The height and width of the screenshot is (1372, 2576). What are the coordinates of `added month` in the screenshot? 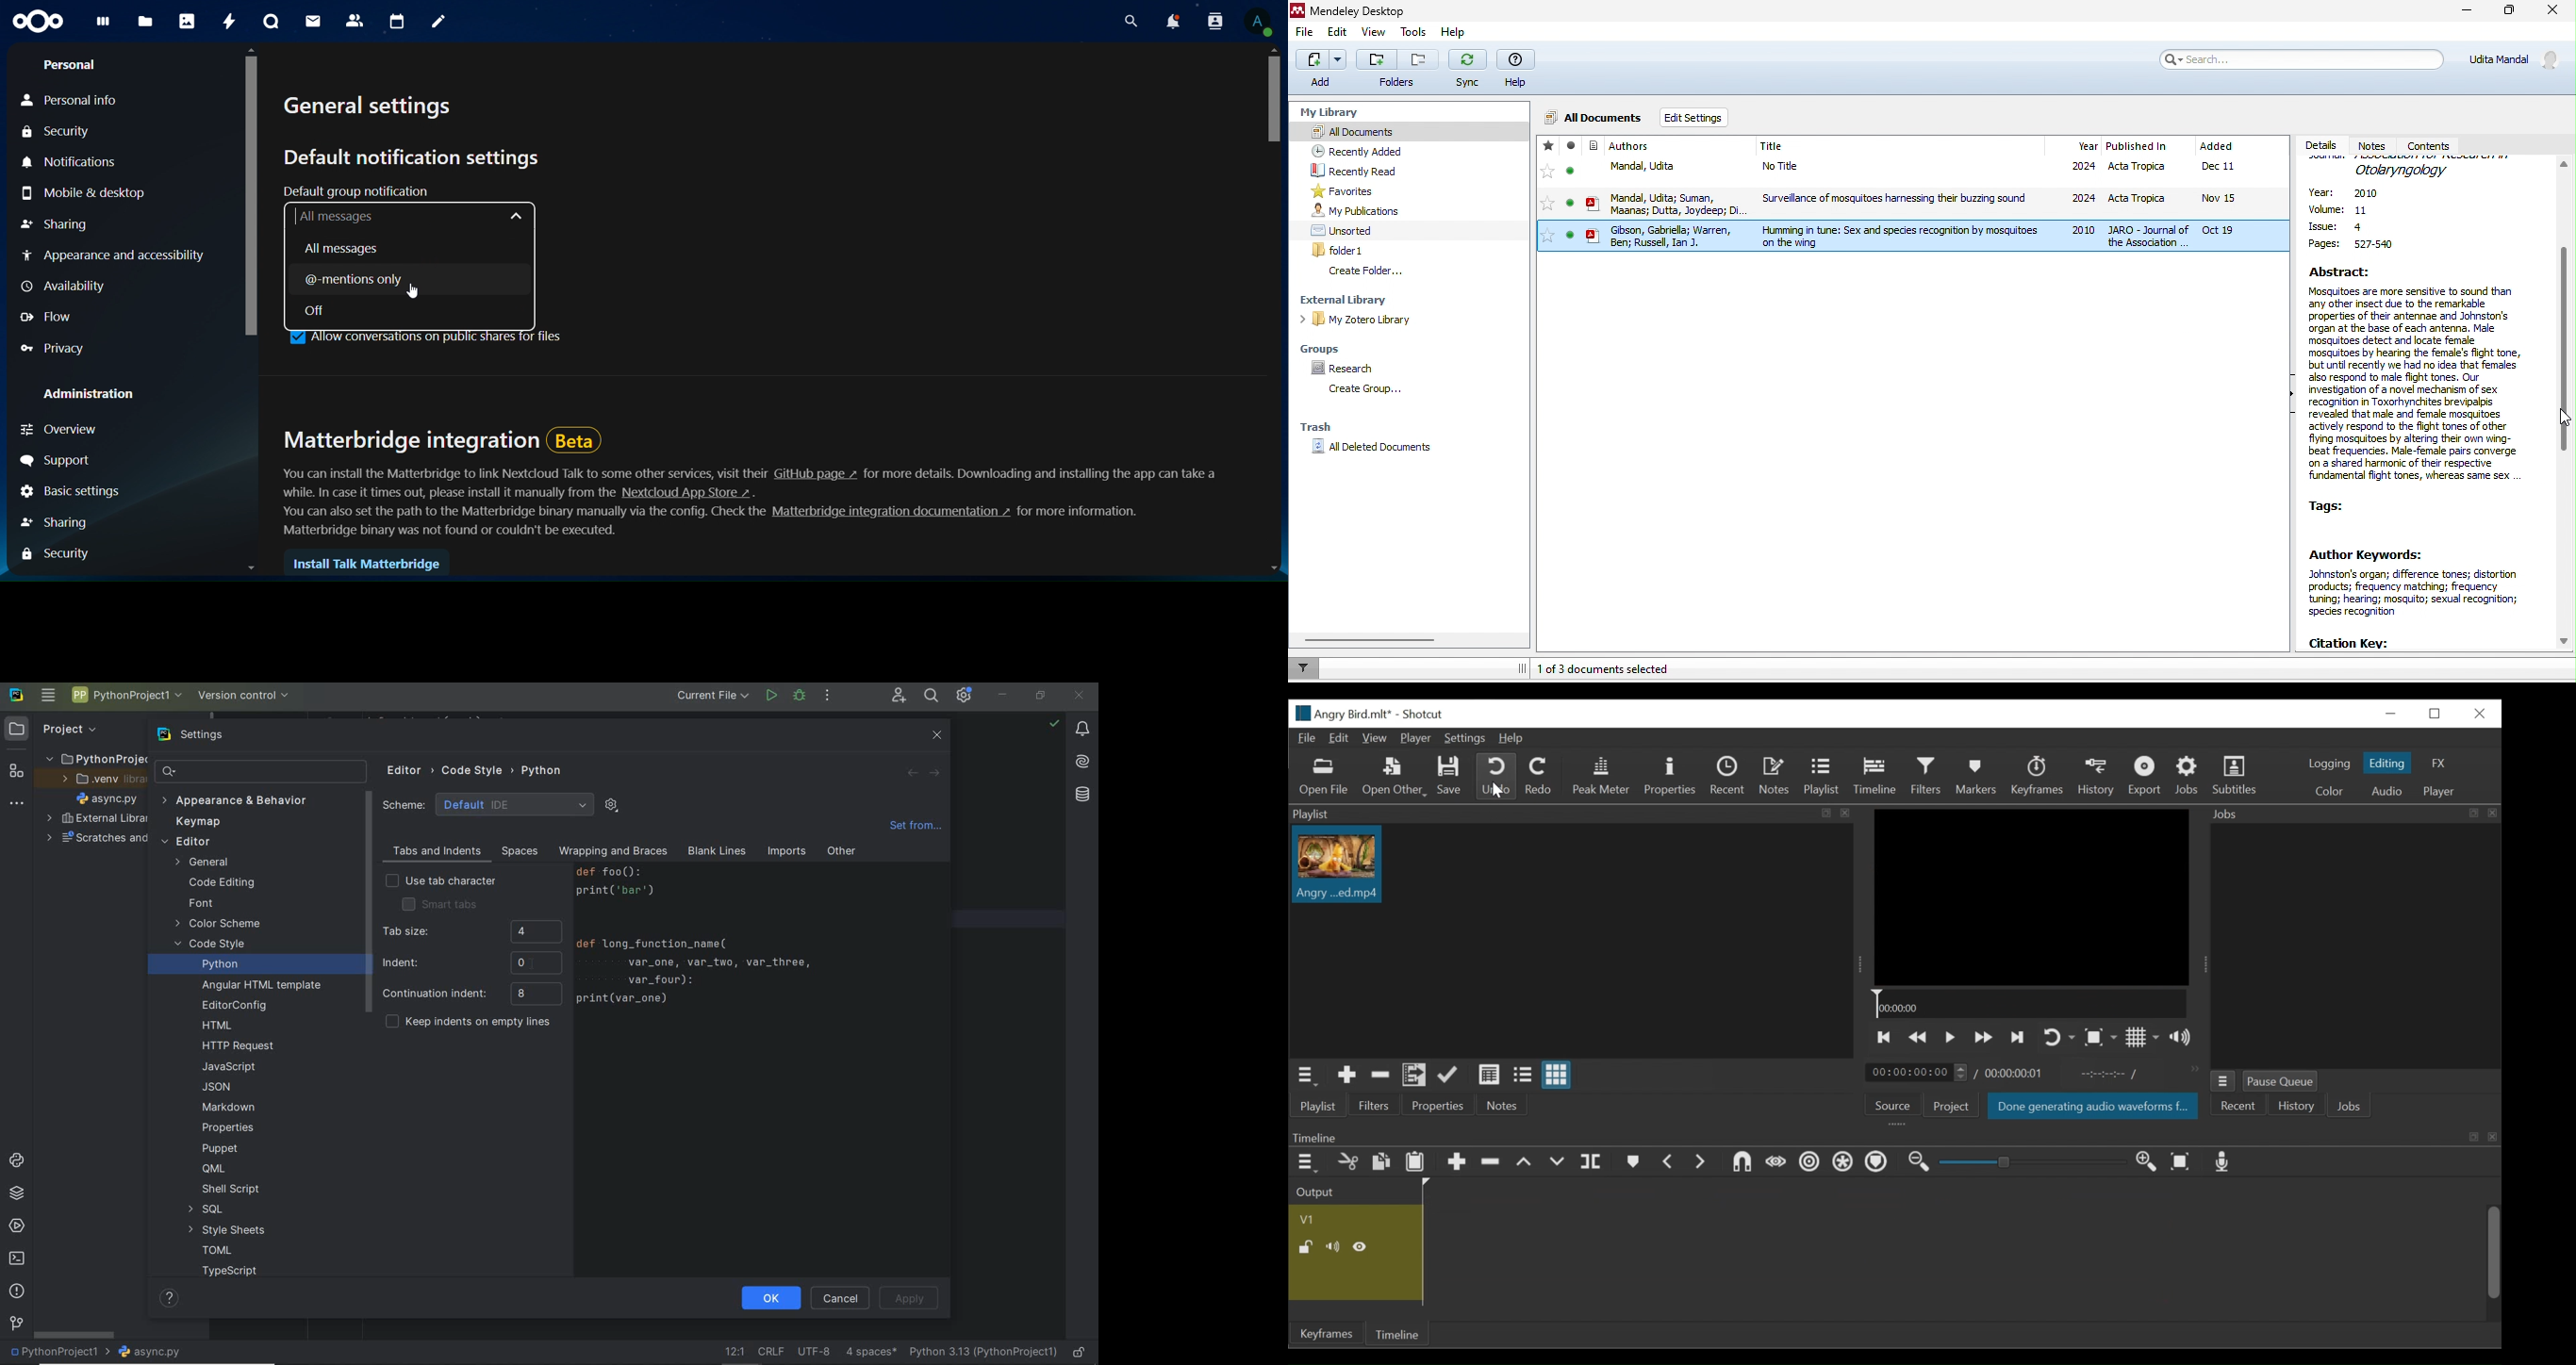 It's located at (2216, 146).